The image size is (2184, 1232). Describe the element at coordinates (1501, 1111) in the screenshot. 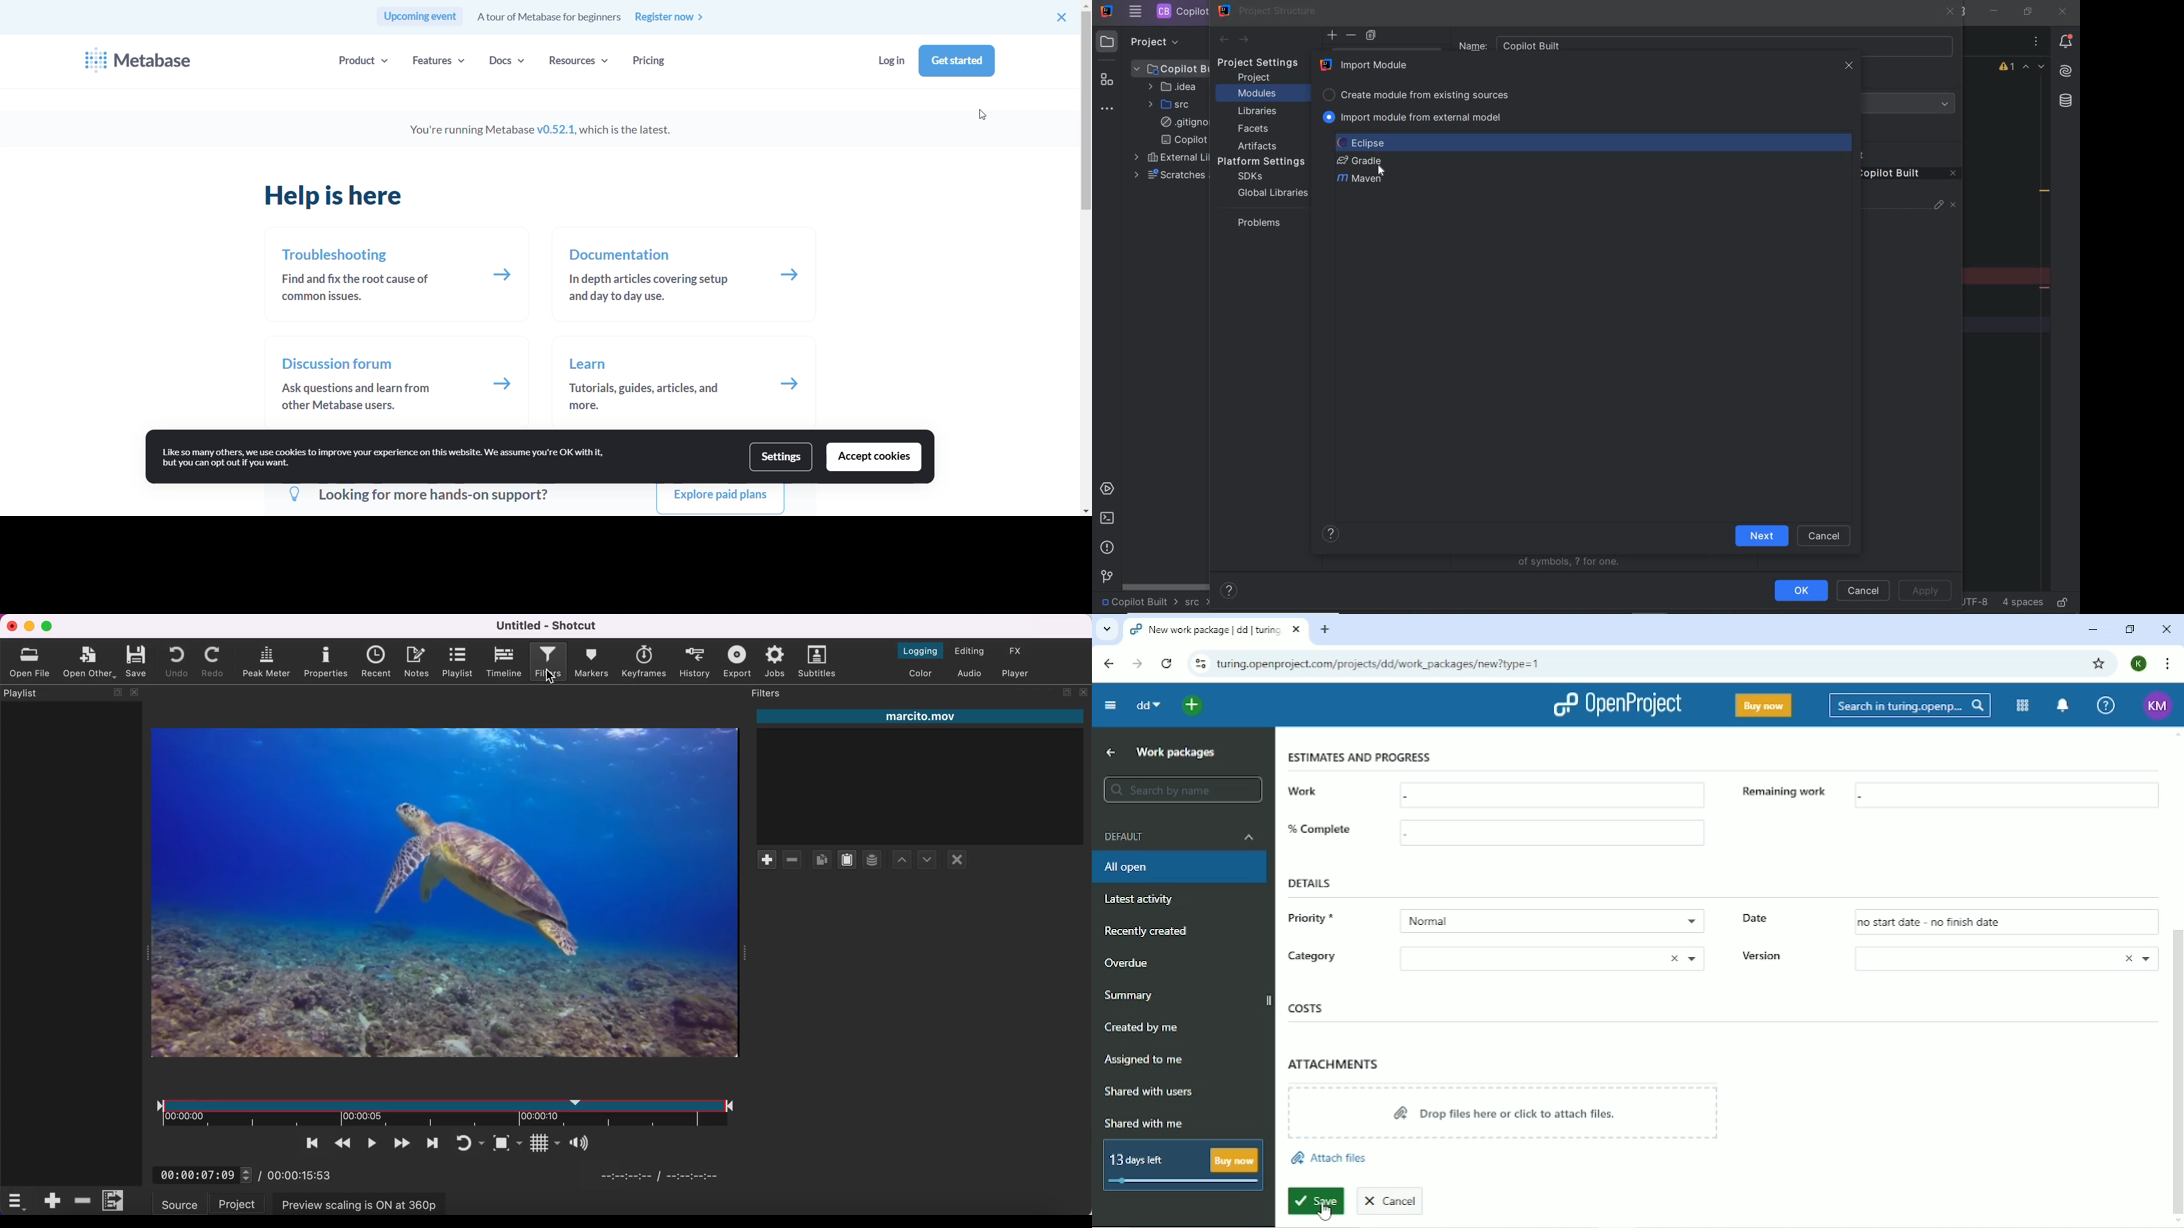

I see `Drop files here or click to attach files.` at that location.